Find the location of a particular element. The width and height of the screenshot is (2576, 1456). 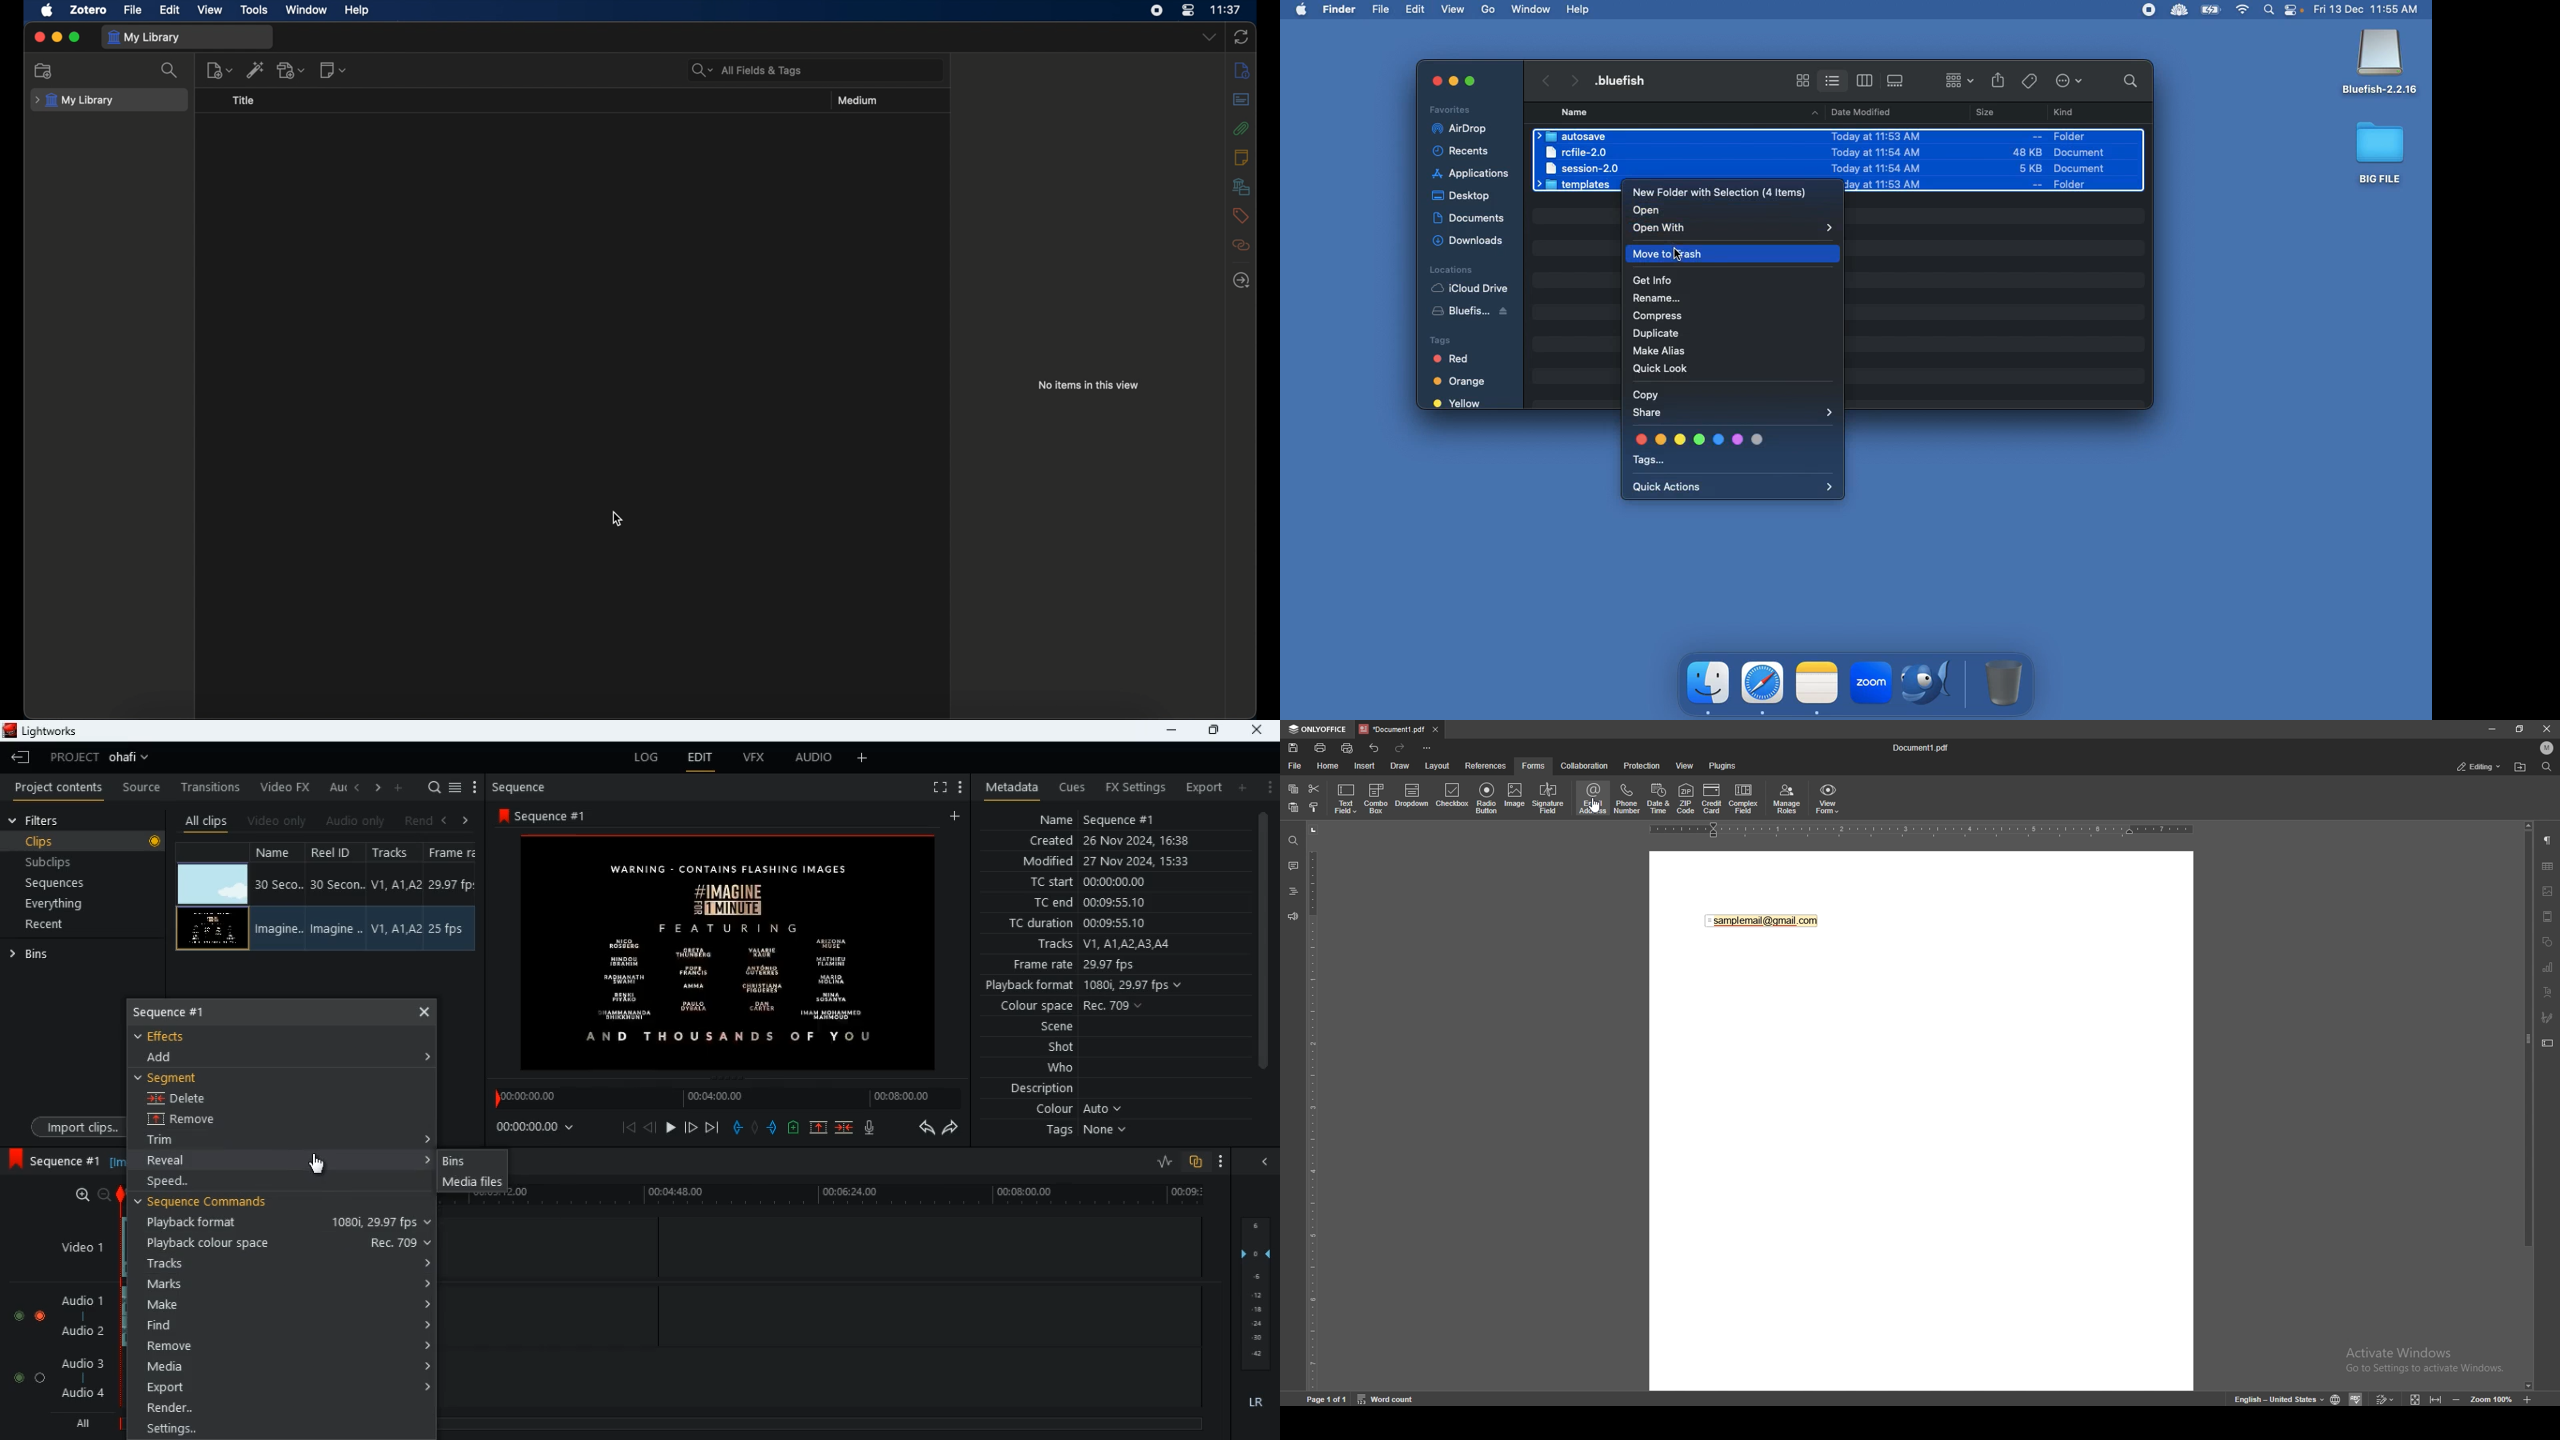

Quick look is located at coordinates (1666, 369).